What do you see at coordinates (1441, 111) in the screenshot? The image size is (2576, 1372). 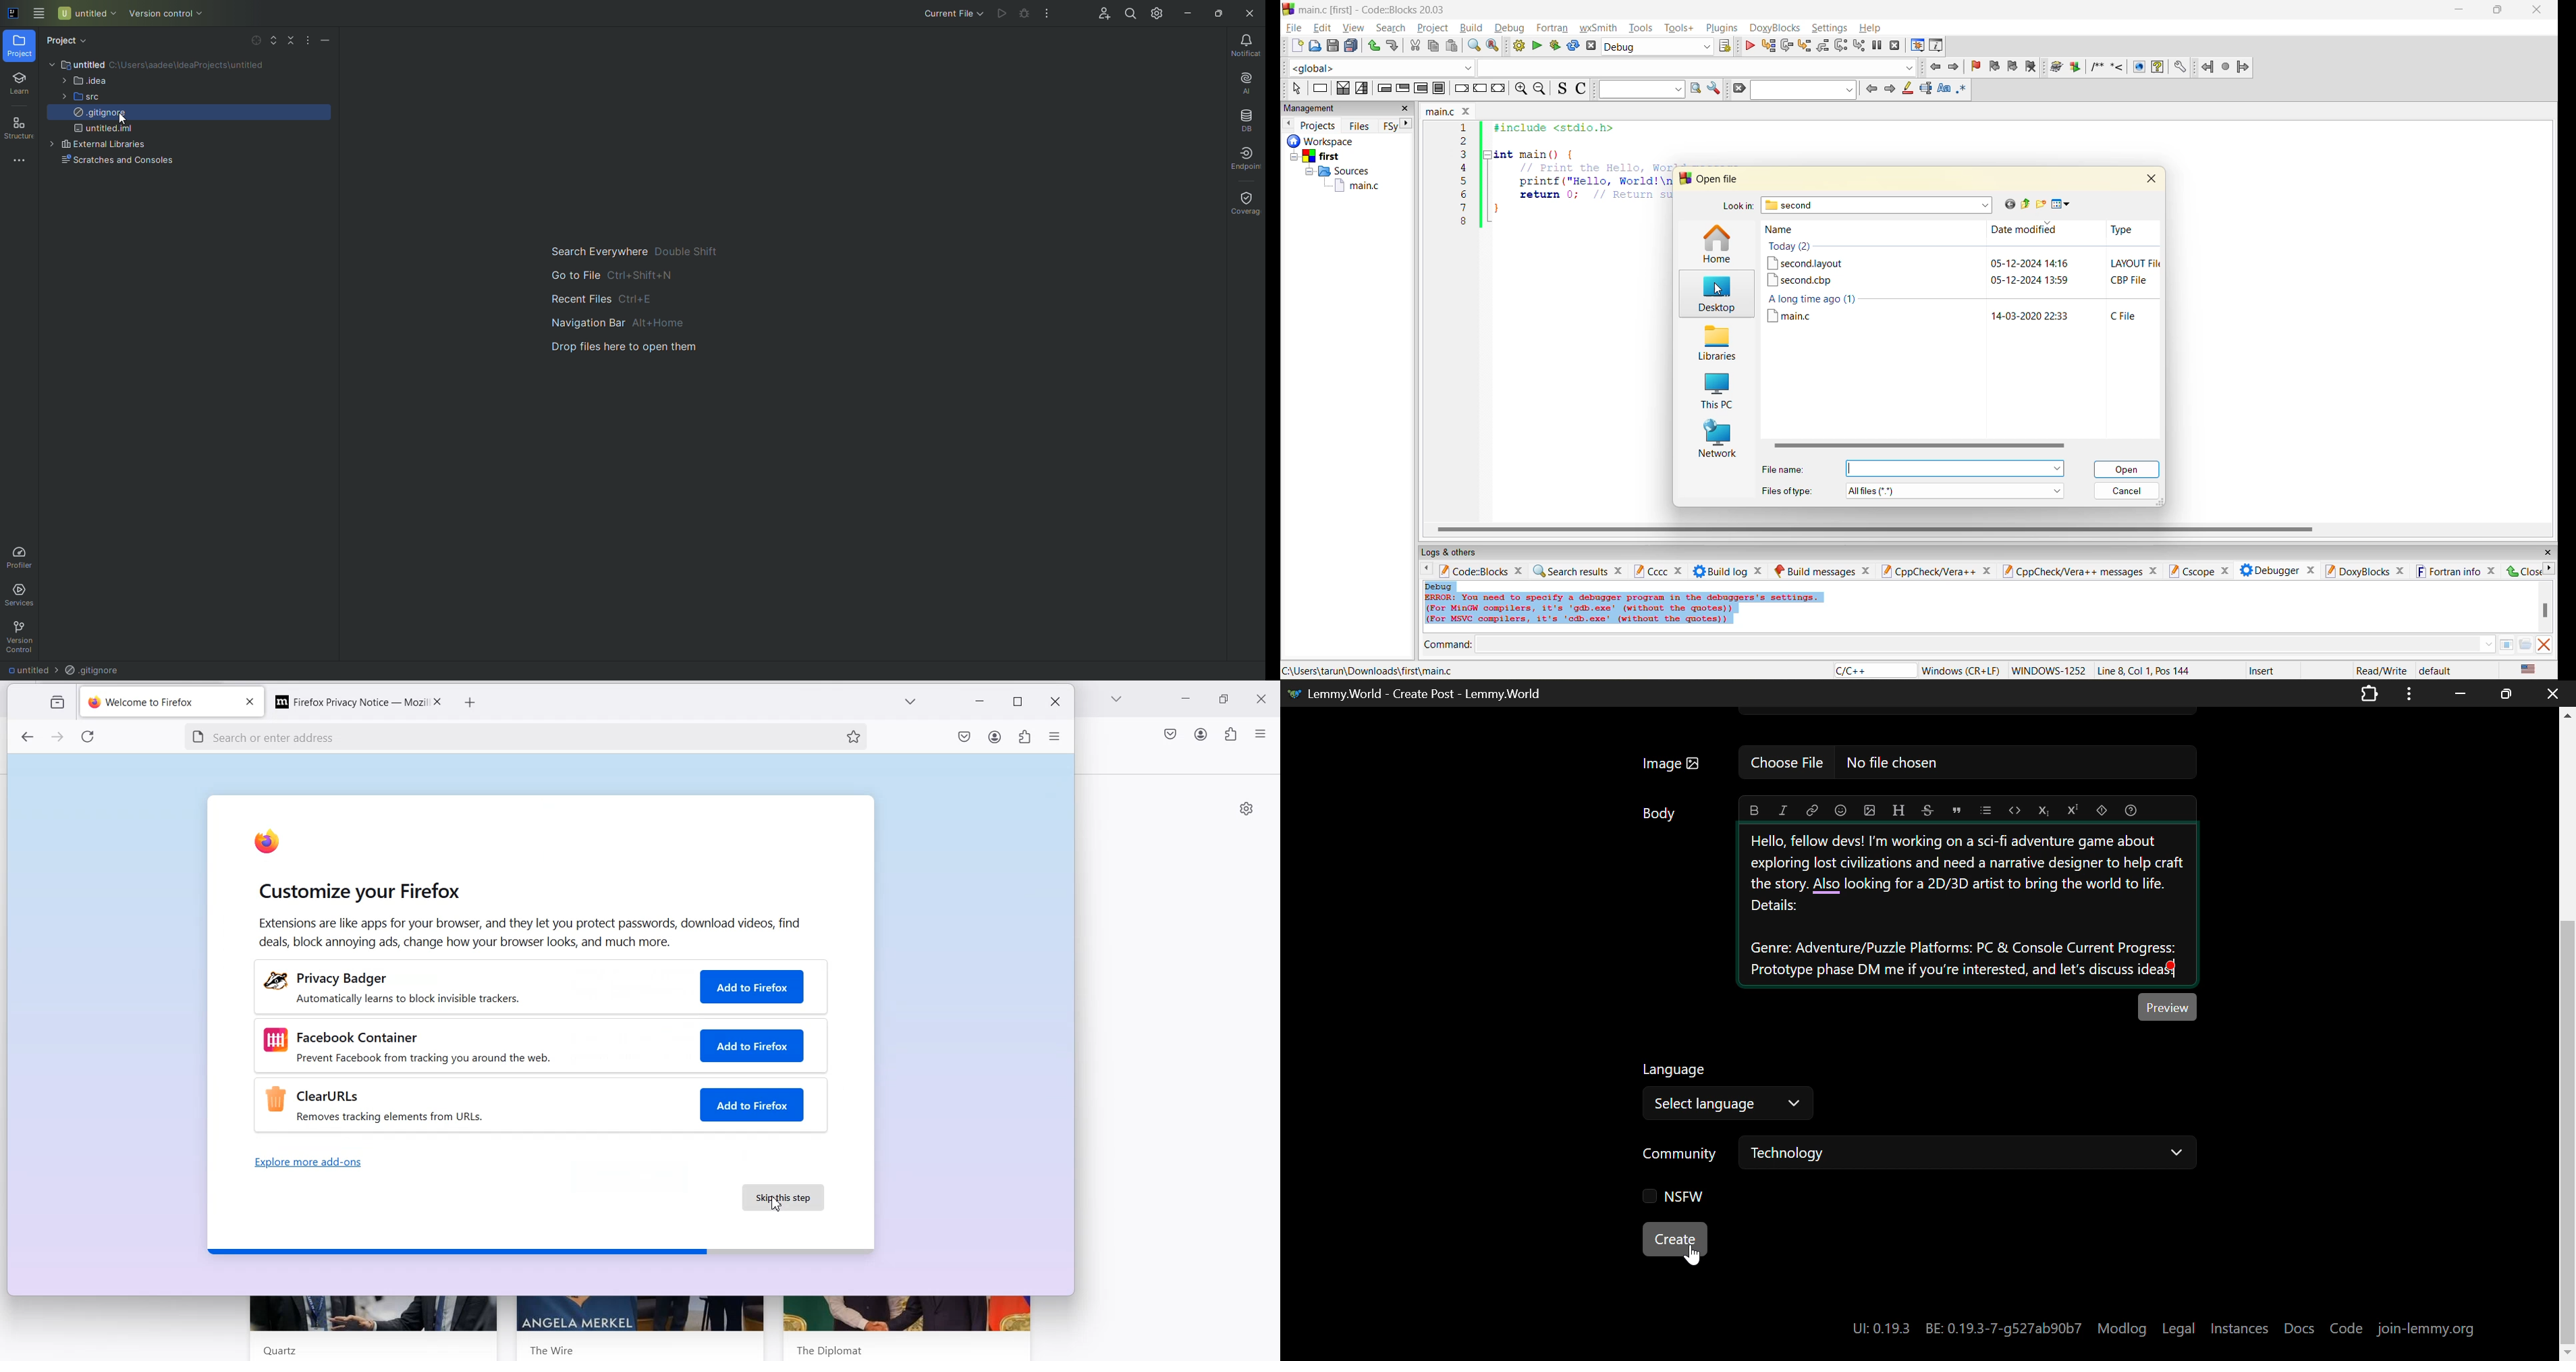 I see `file name` at bounding box center [1441, 111].